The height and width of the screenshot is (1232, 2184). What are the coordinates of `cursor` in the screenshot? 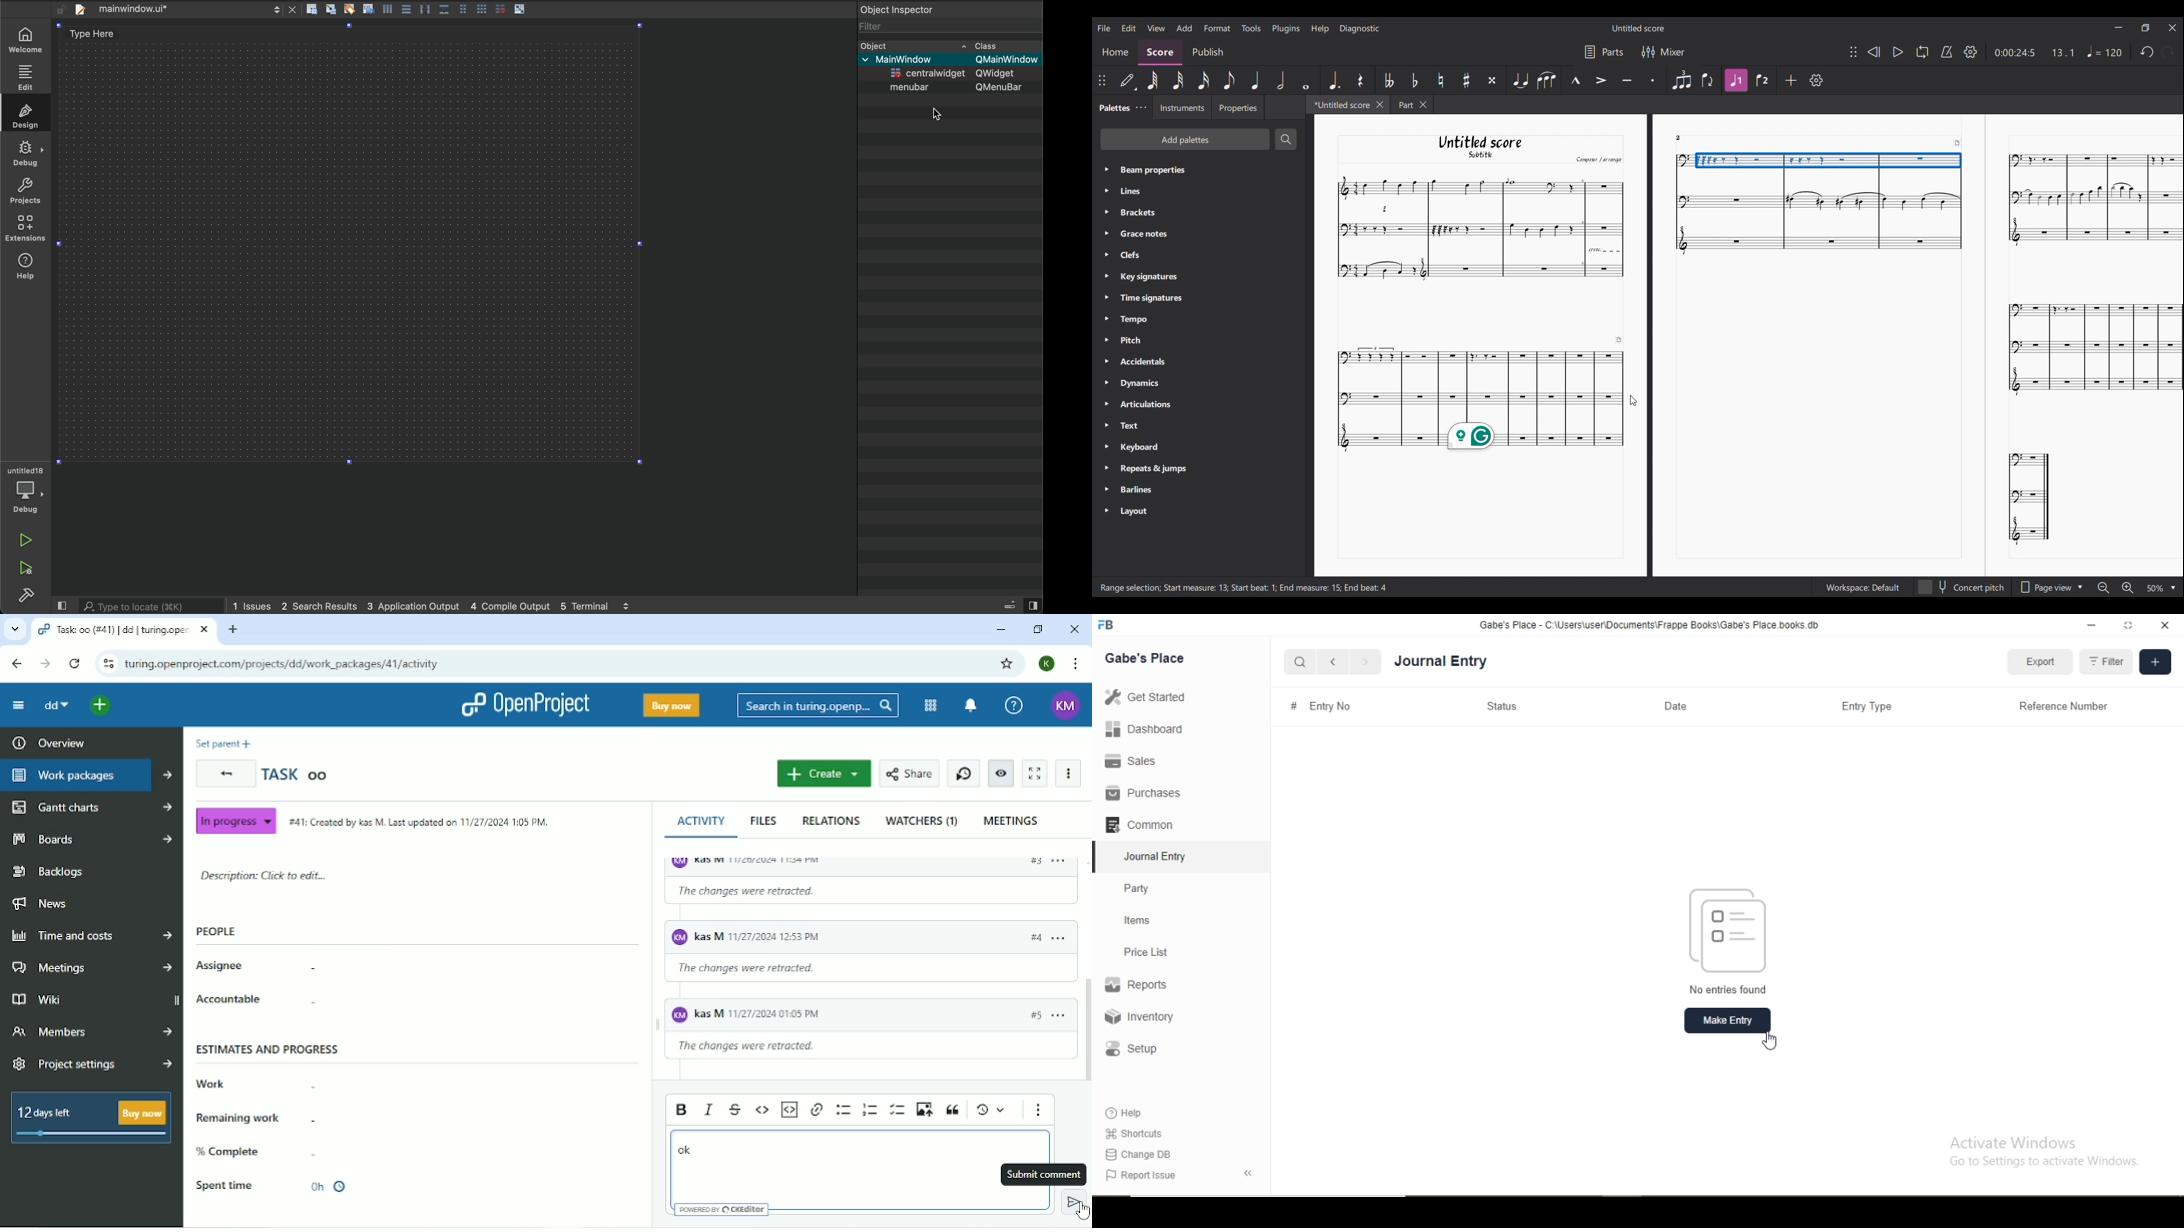 It's located at (1635, 402).